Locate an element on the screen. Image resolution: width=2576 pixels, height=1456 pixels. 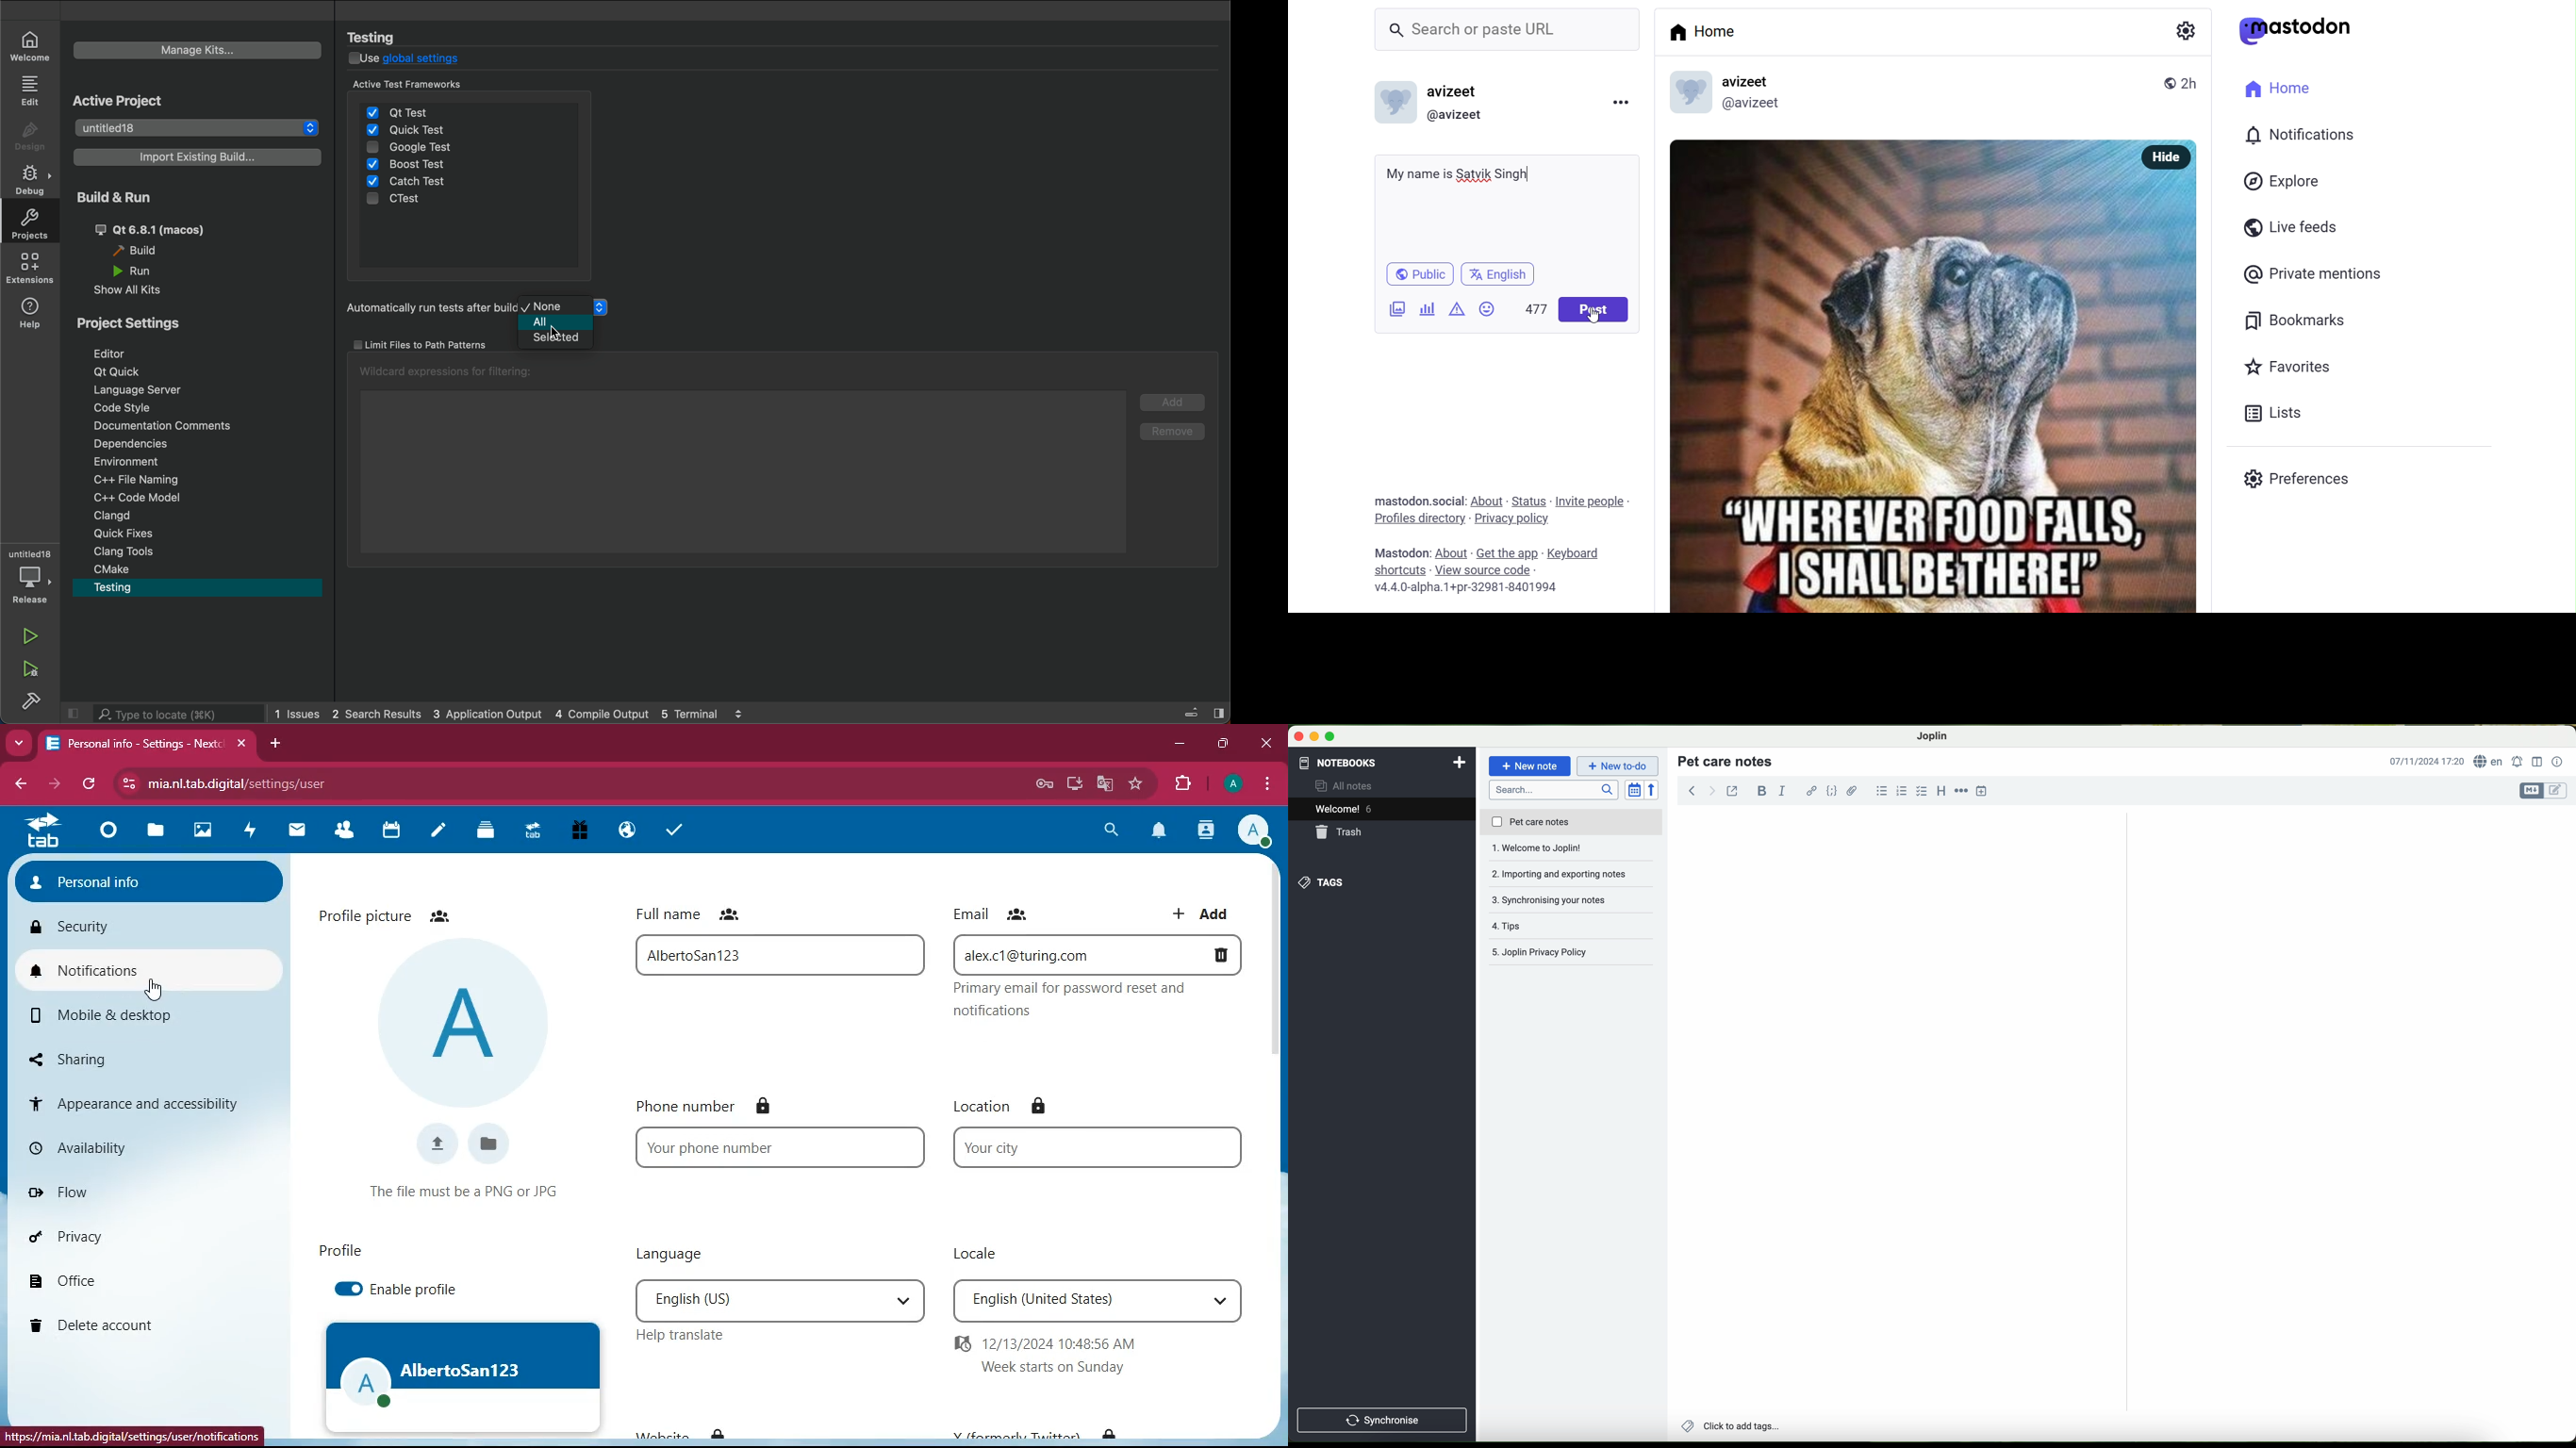
Home is located at coordinates (2276, 86).